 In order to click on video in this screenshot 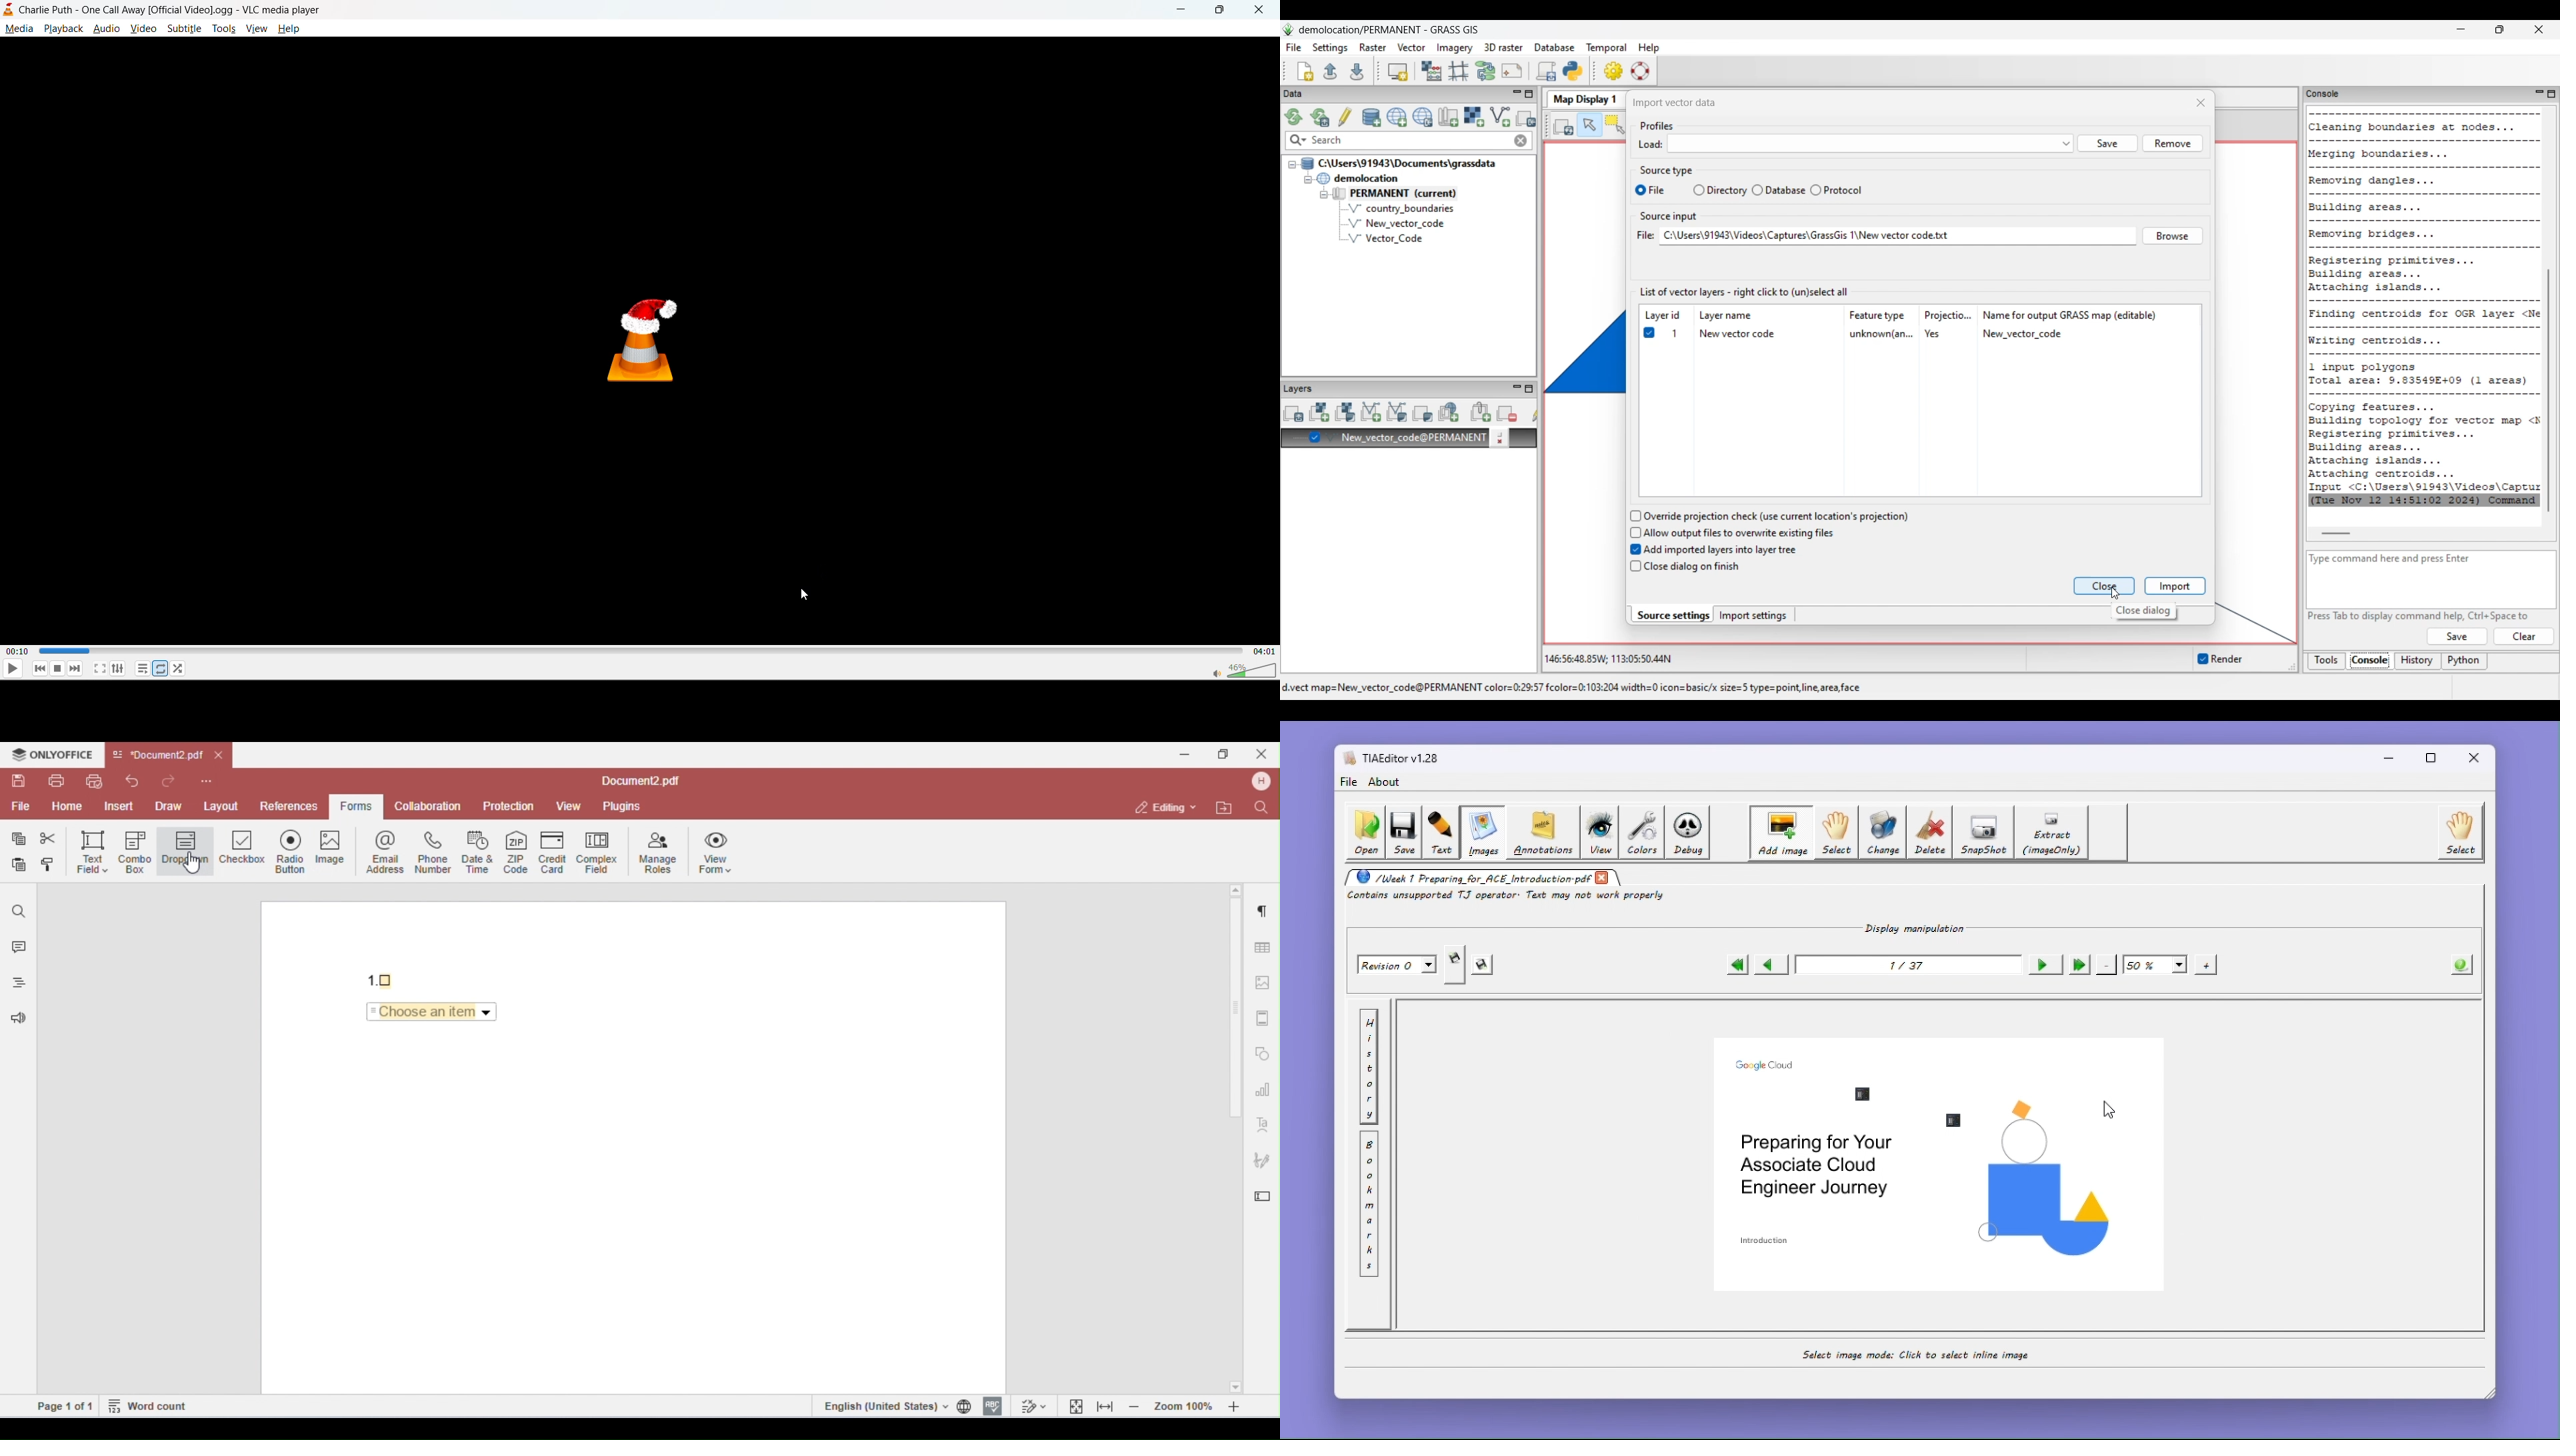, I will do `click(146, 30)`.